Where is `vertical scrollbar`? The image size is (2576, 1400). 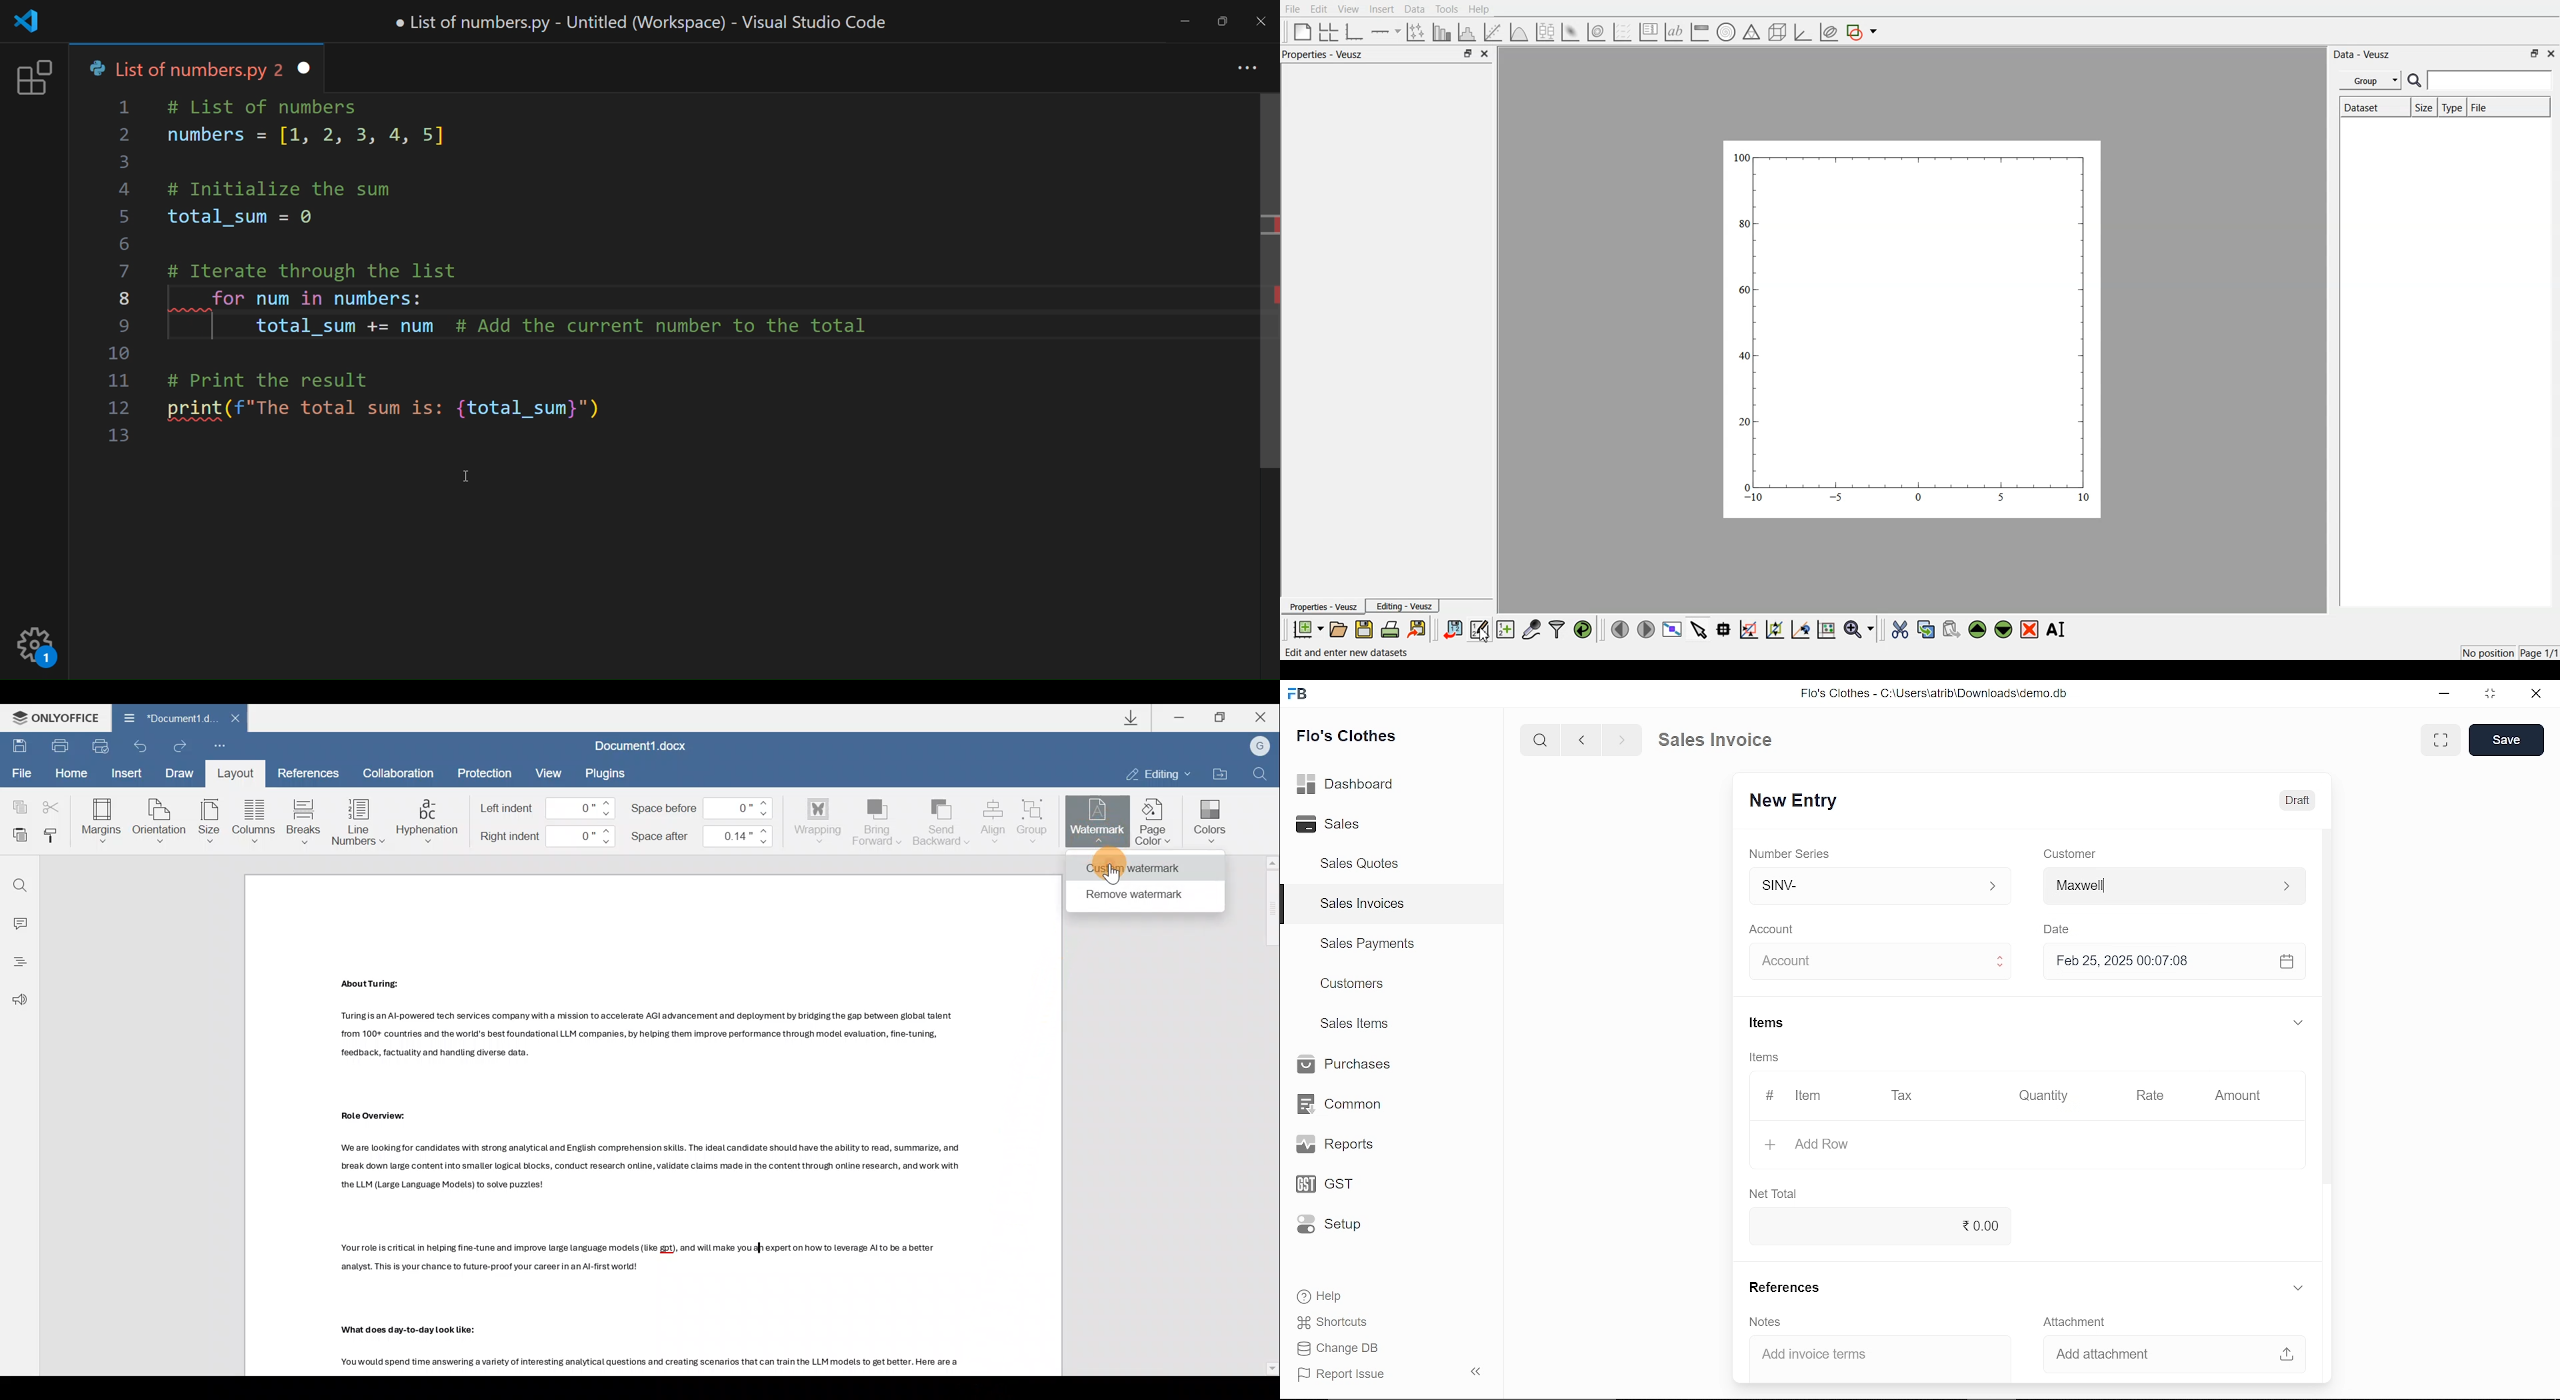
vertical scrollbar is located at coordinates (2330, 1005).